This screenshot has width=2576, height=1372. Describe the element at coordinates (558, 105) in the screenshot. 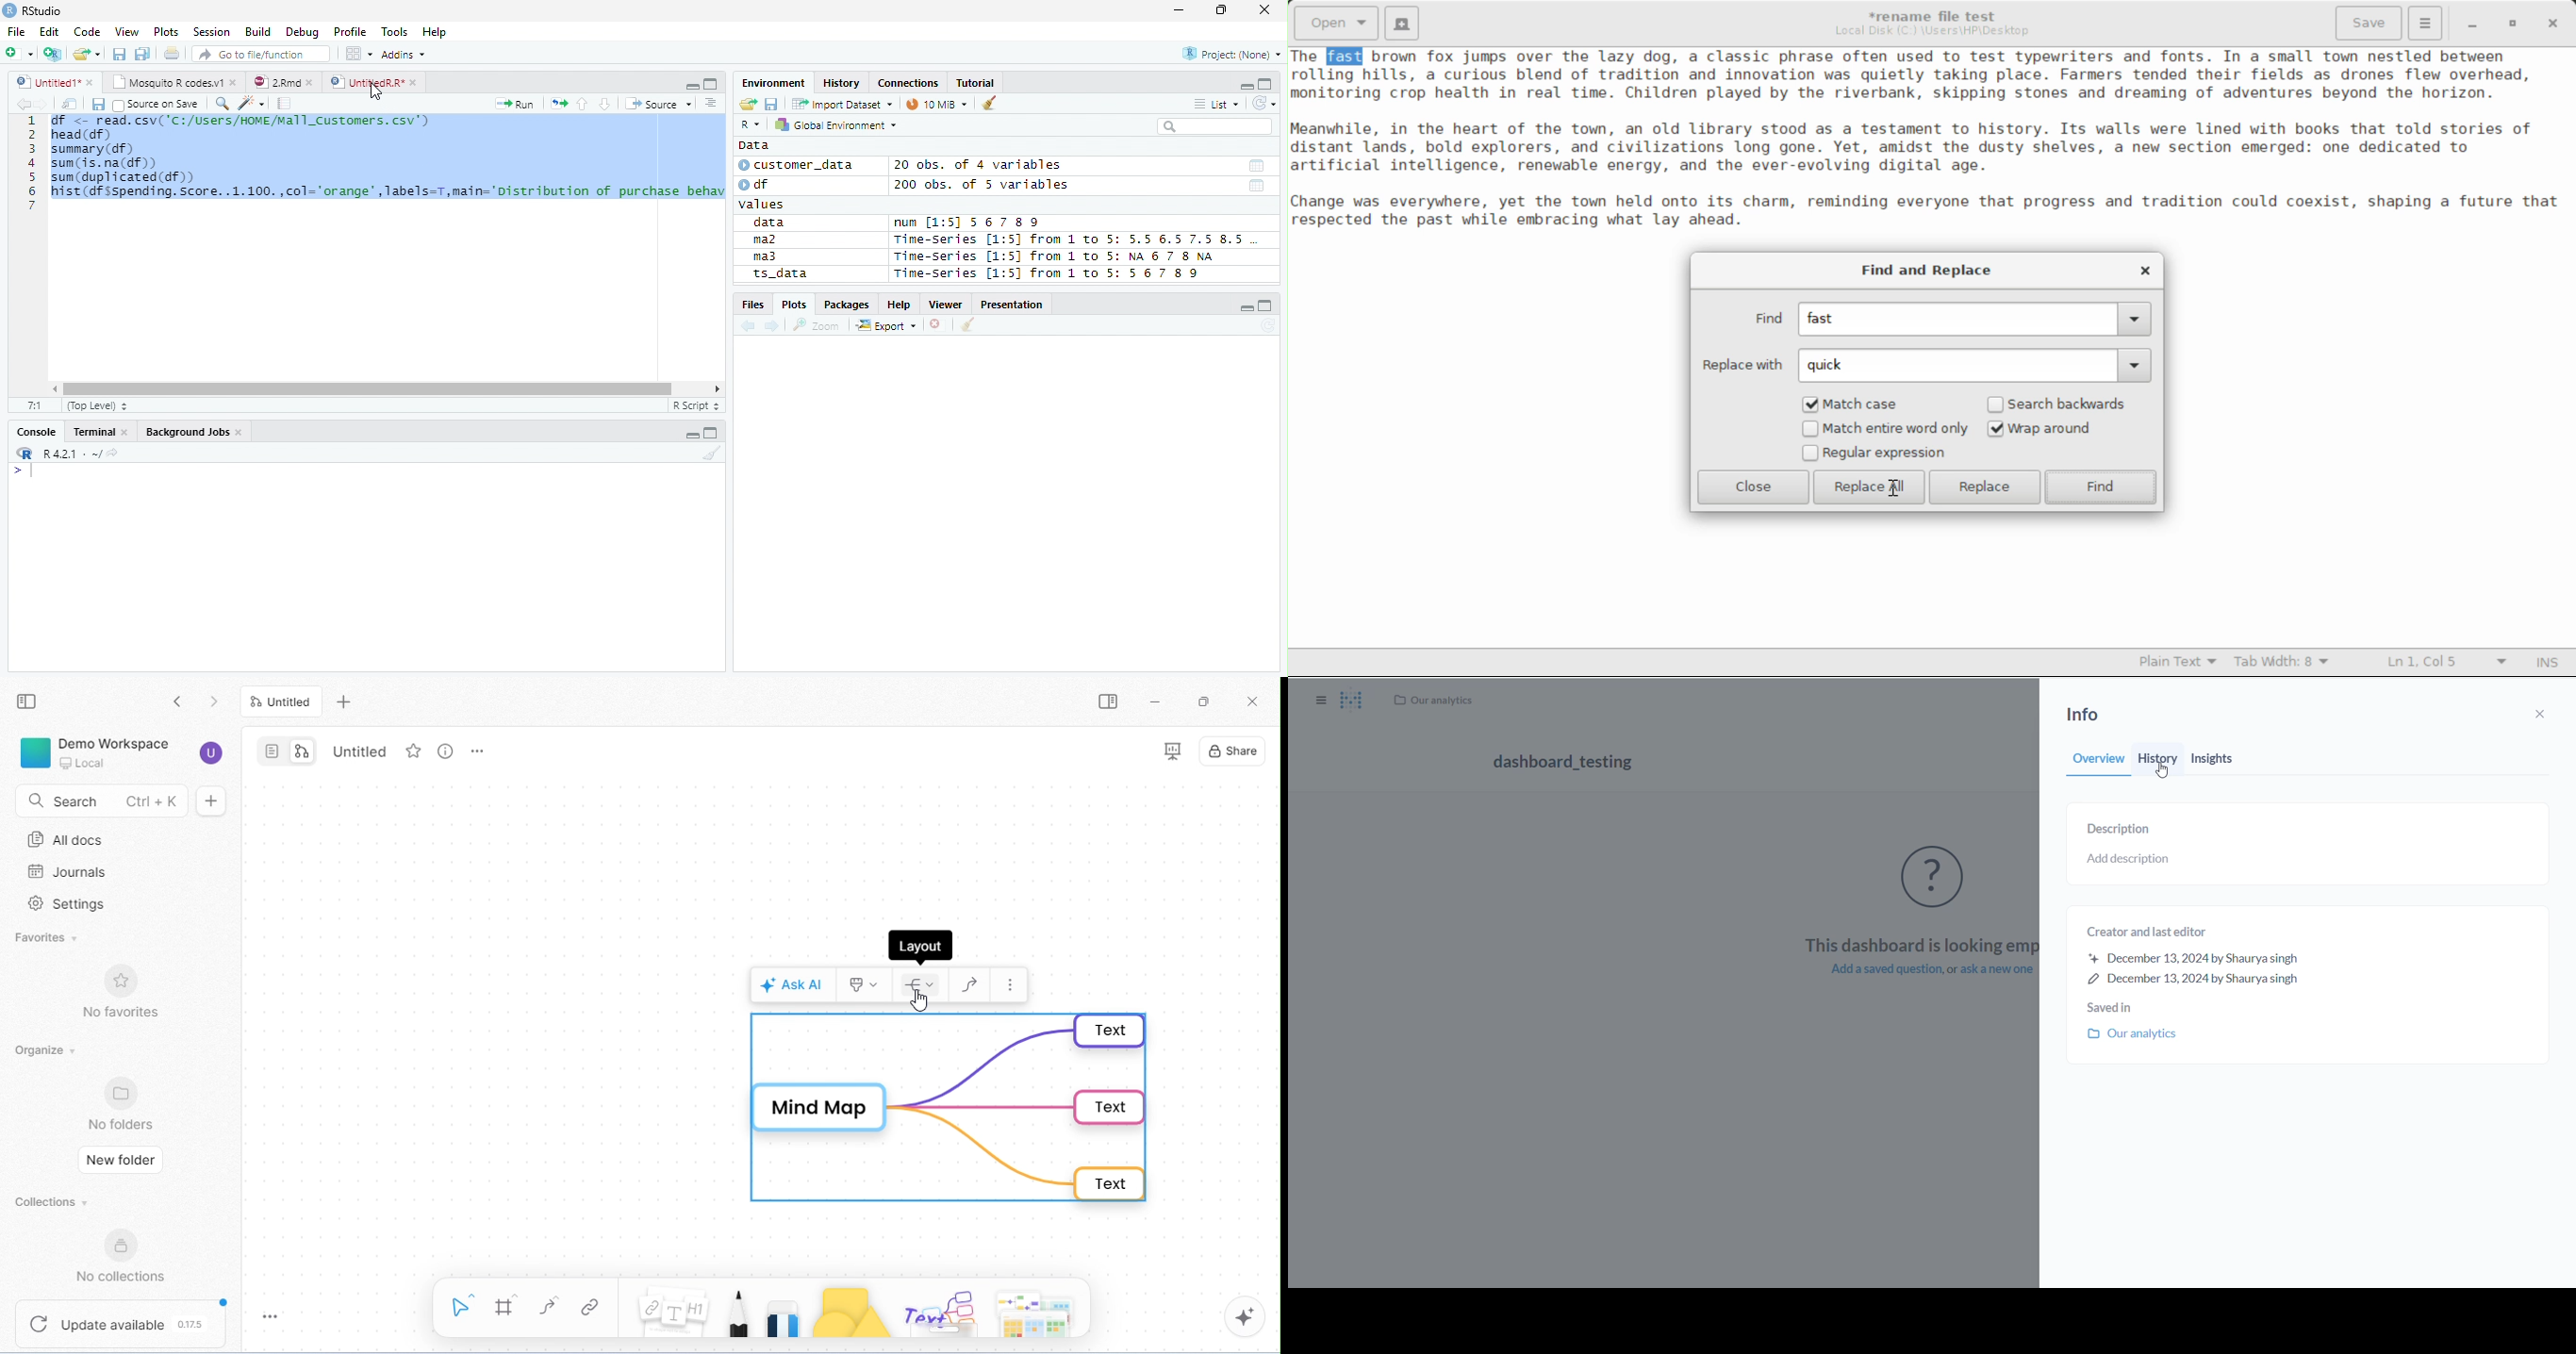

I see `Re-run` at that location.